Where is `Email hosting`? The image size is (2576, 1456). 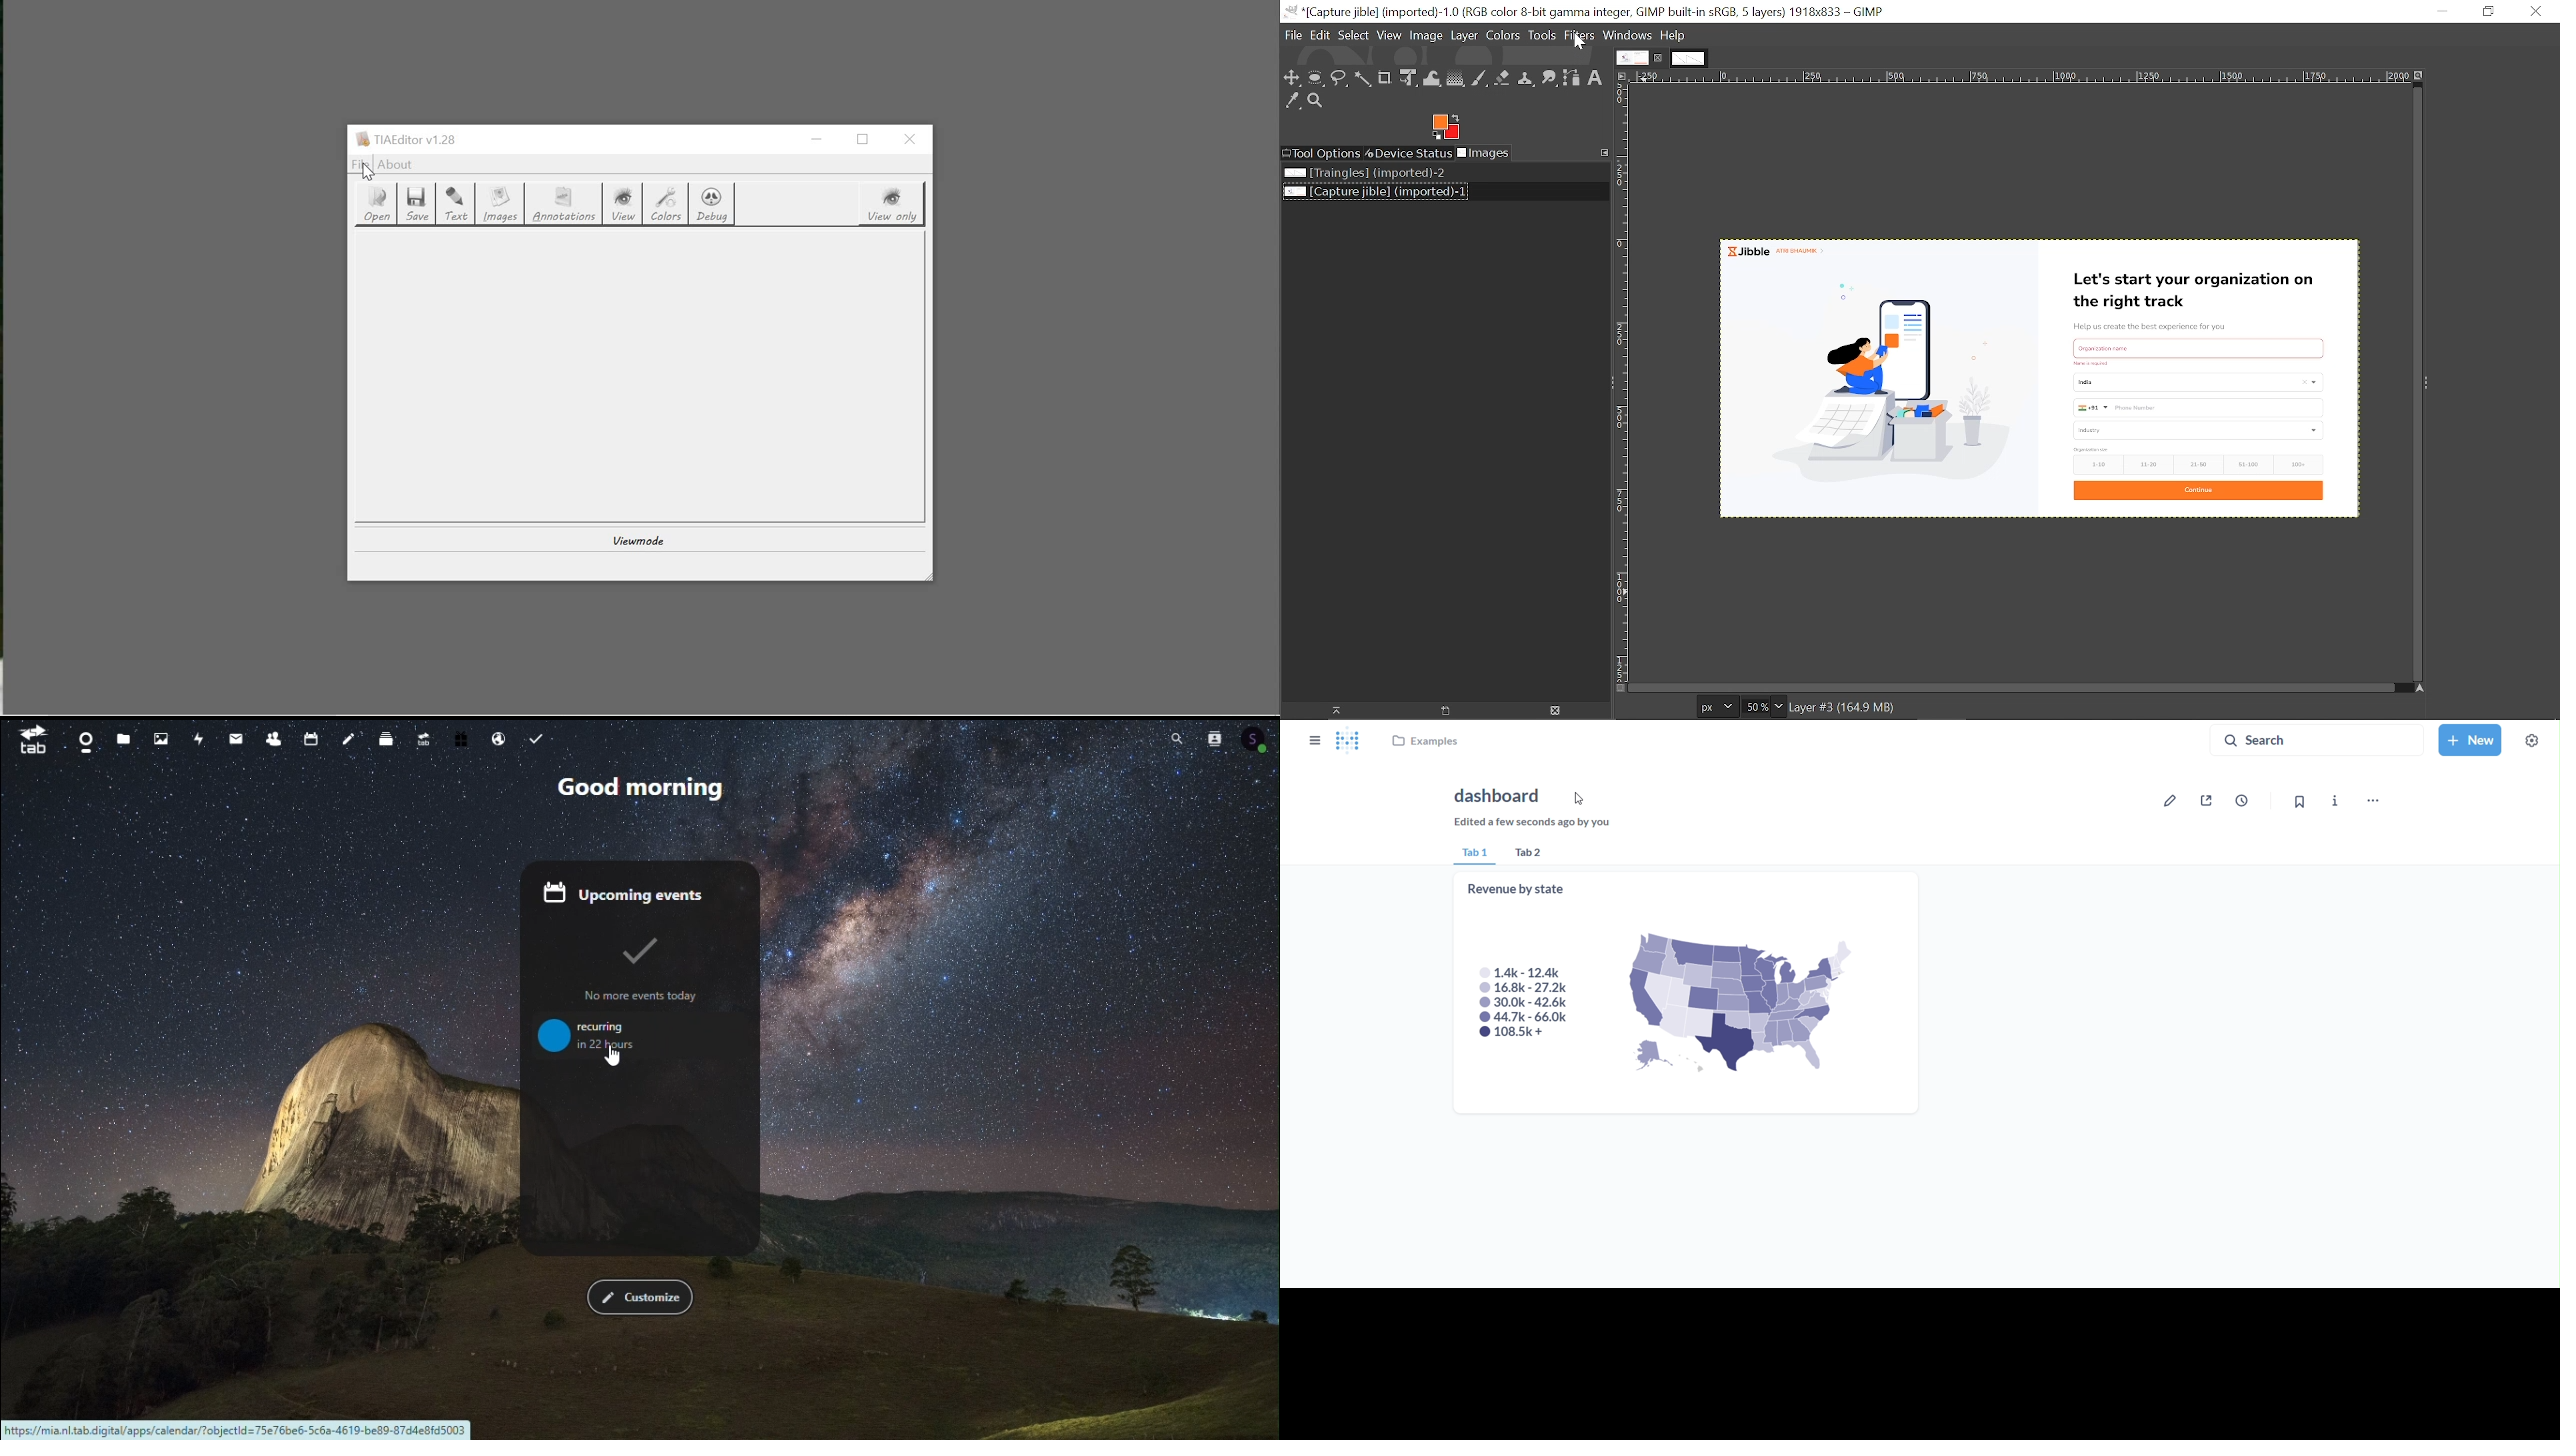
Email hosting is located at coordinates (499, 738).